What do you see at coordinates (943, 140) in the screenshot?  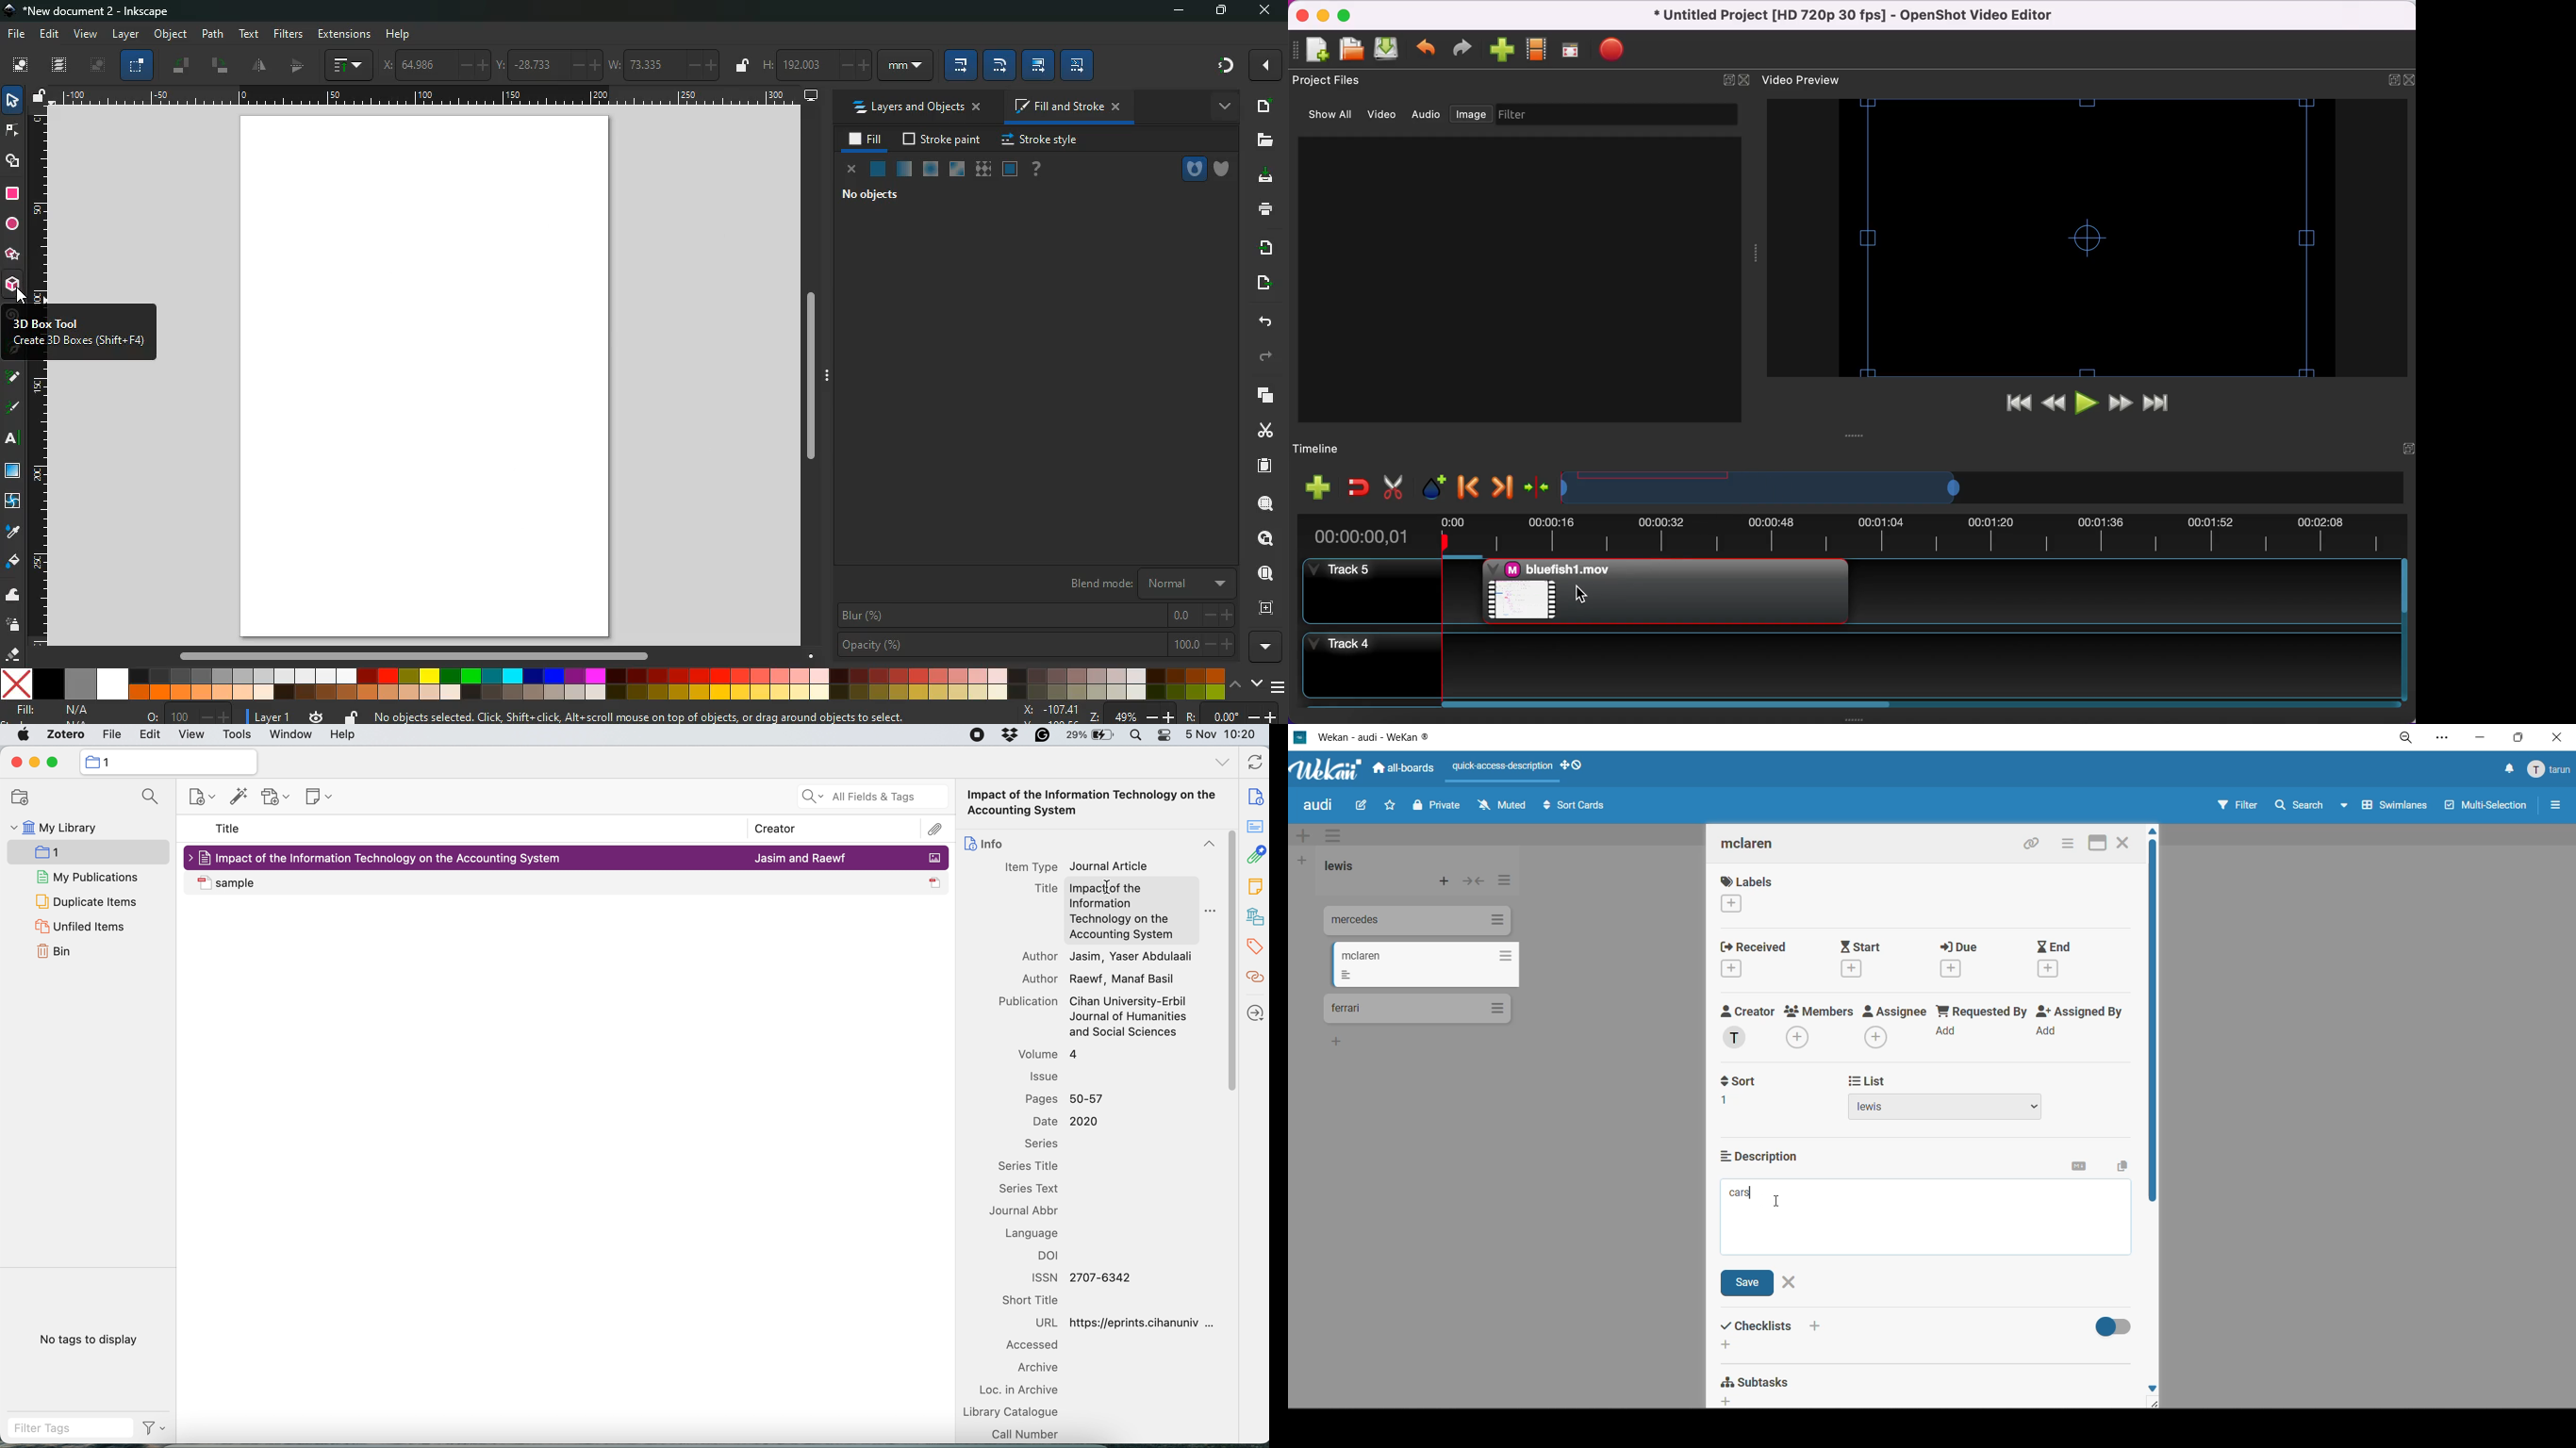 I see `stroke paint` at bounding box center [943, 140].